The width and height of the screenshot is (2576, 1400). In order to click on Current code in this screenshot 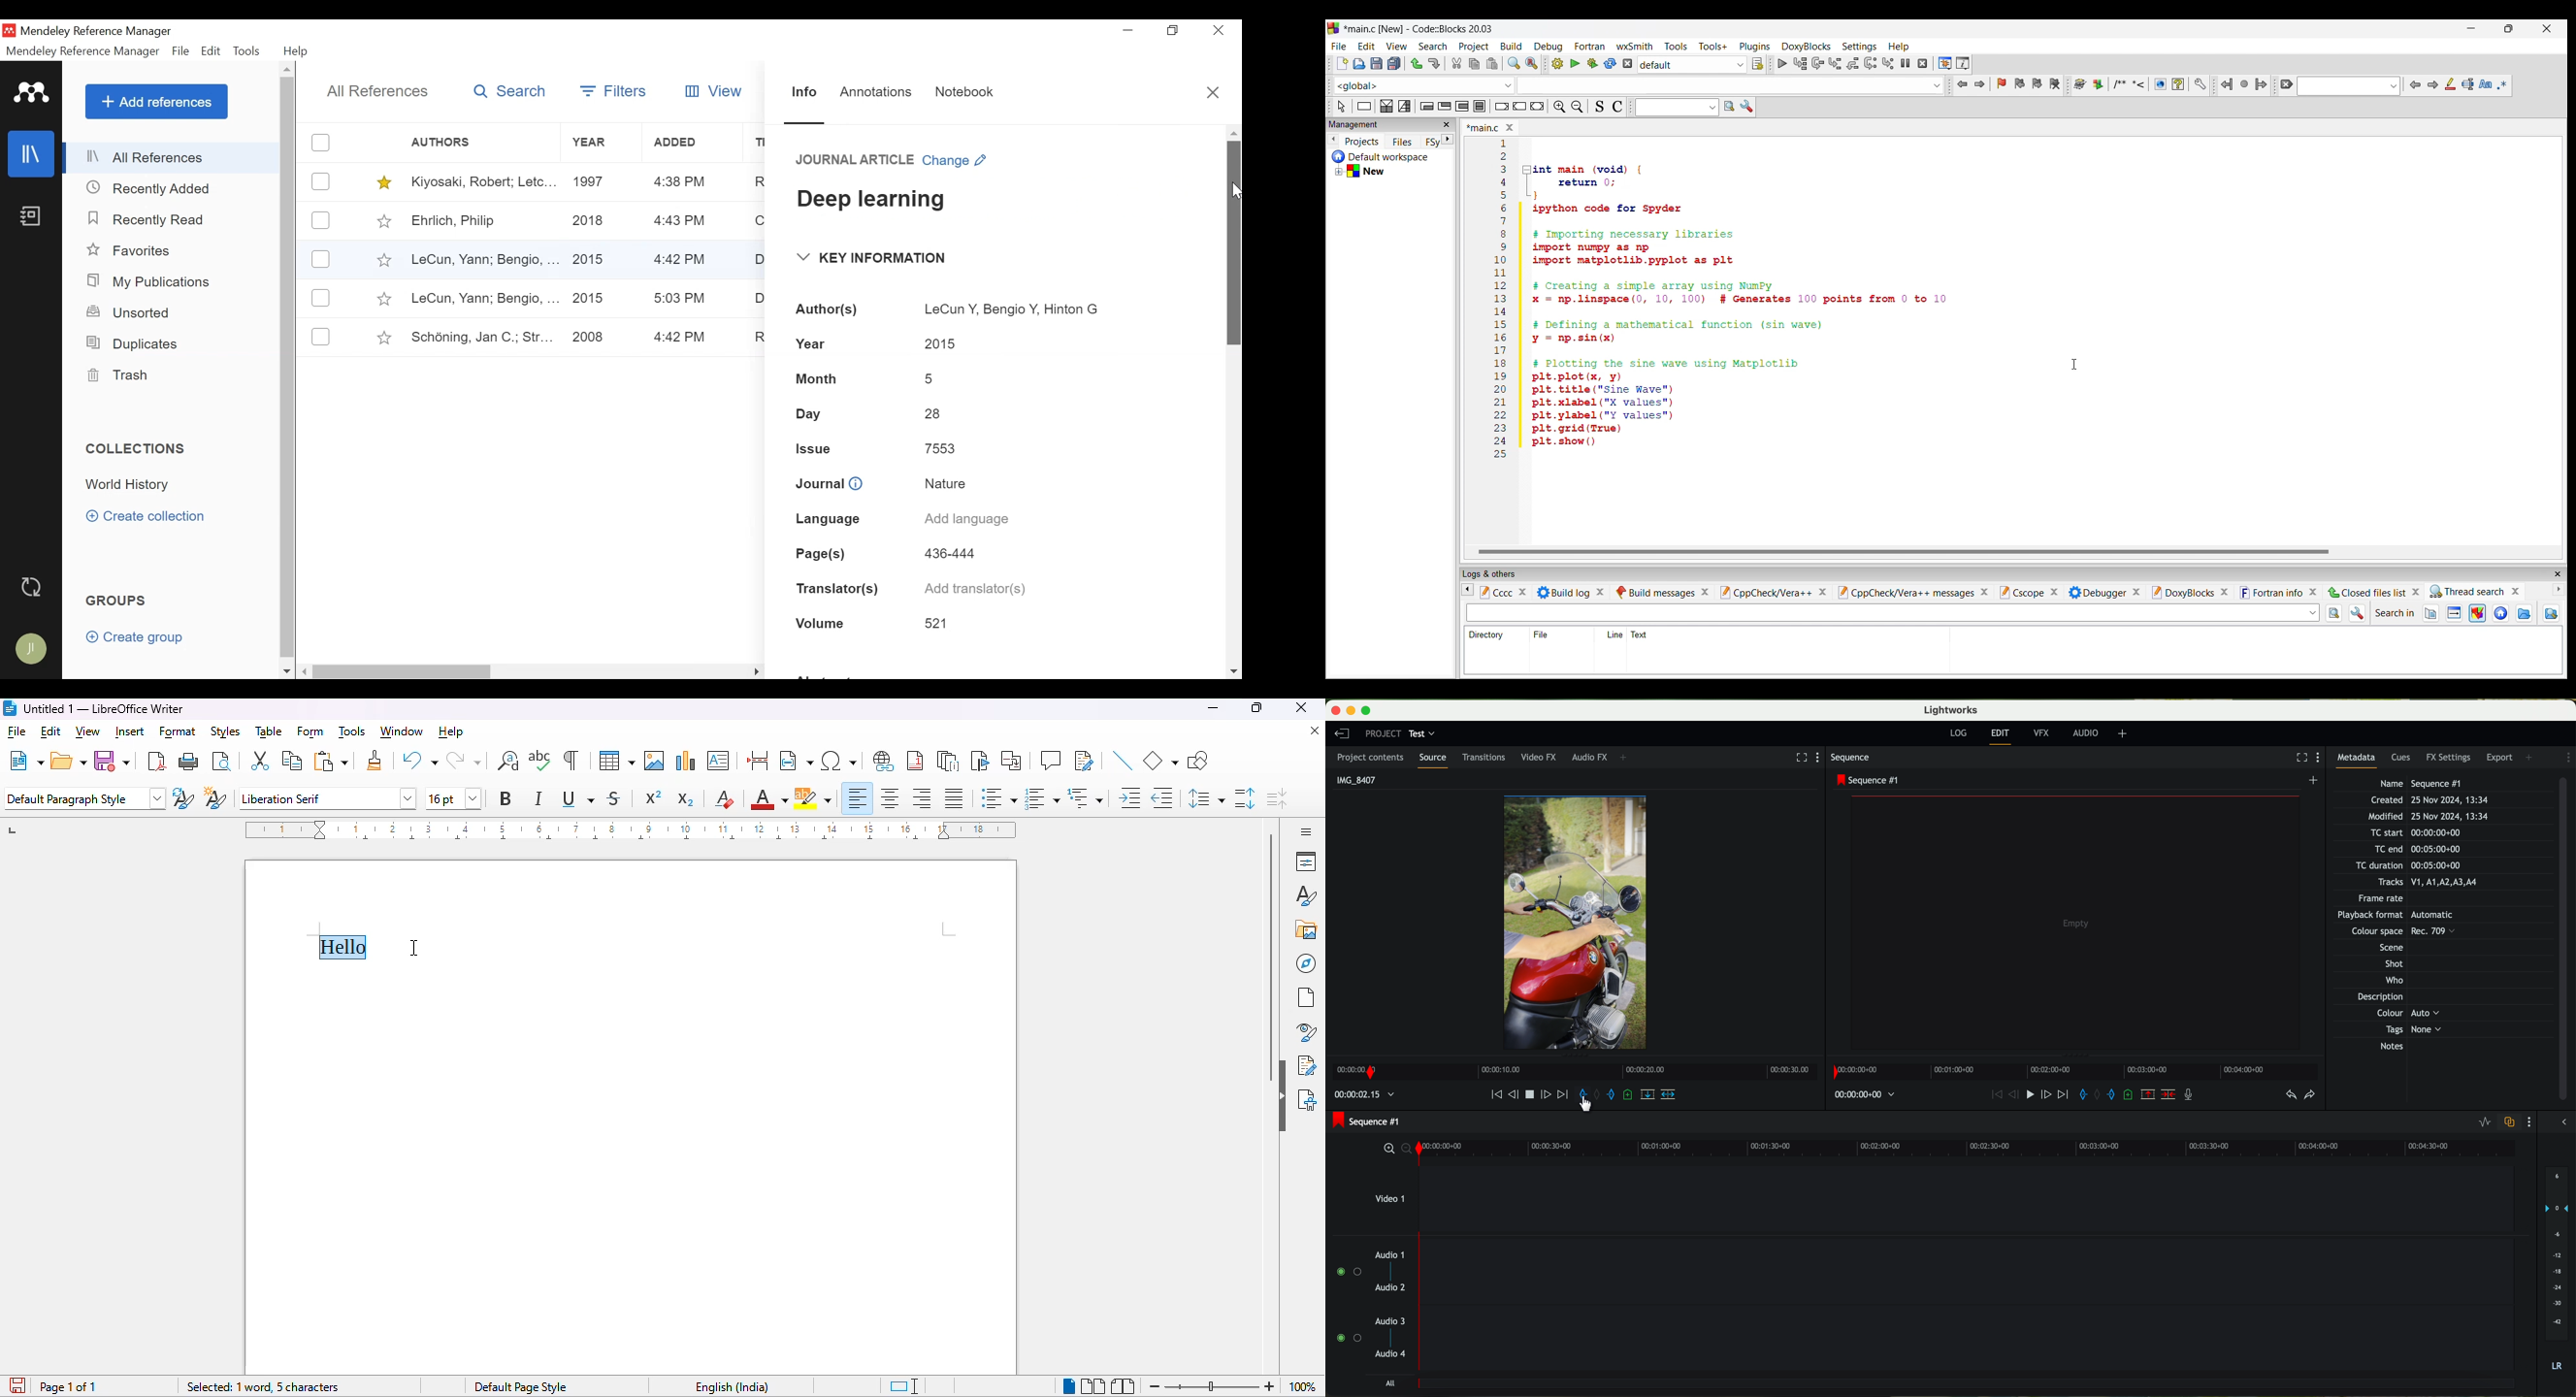, I will do `click(1719, 299)`.